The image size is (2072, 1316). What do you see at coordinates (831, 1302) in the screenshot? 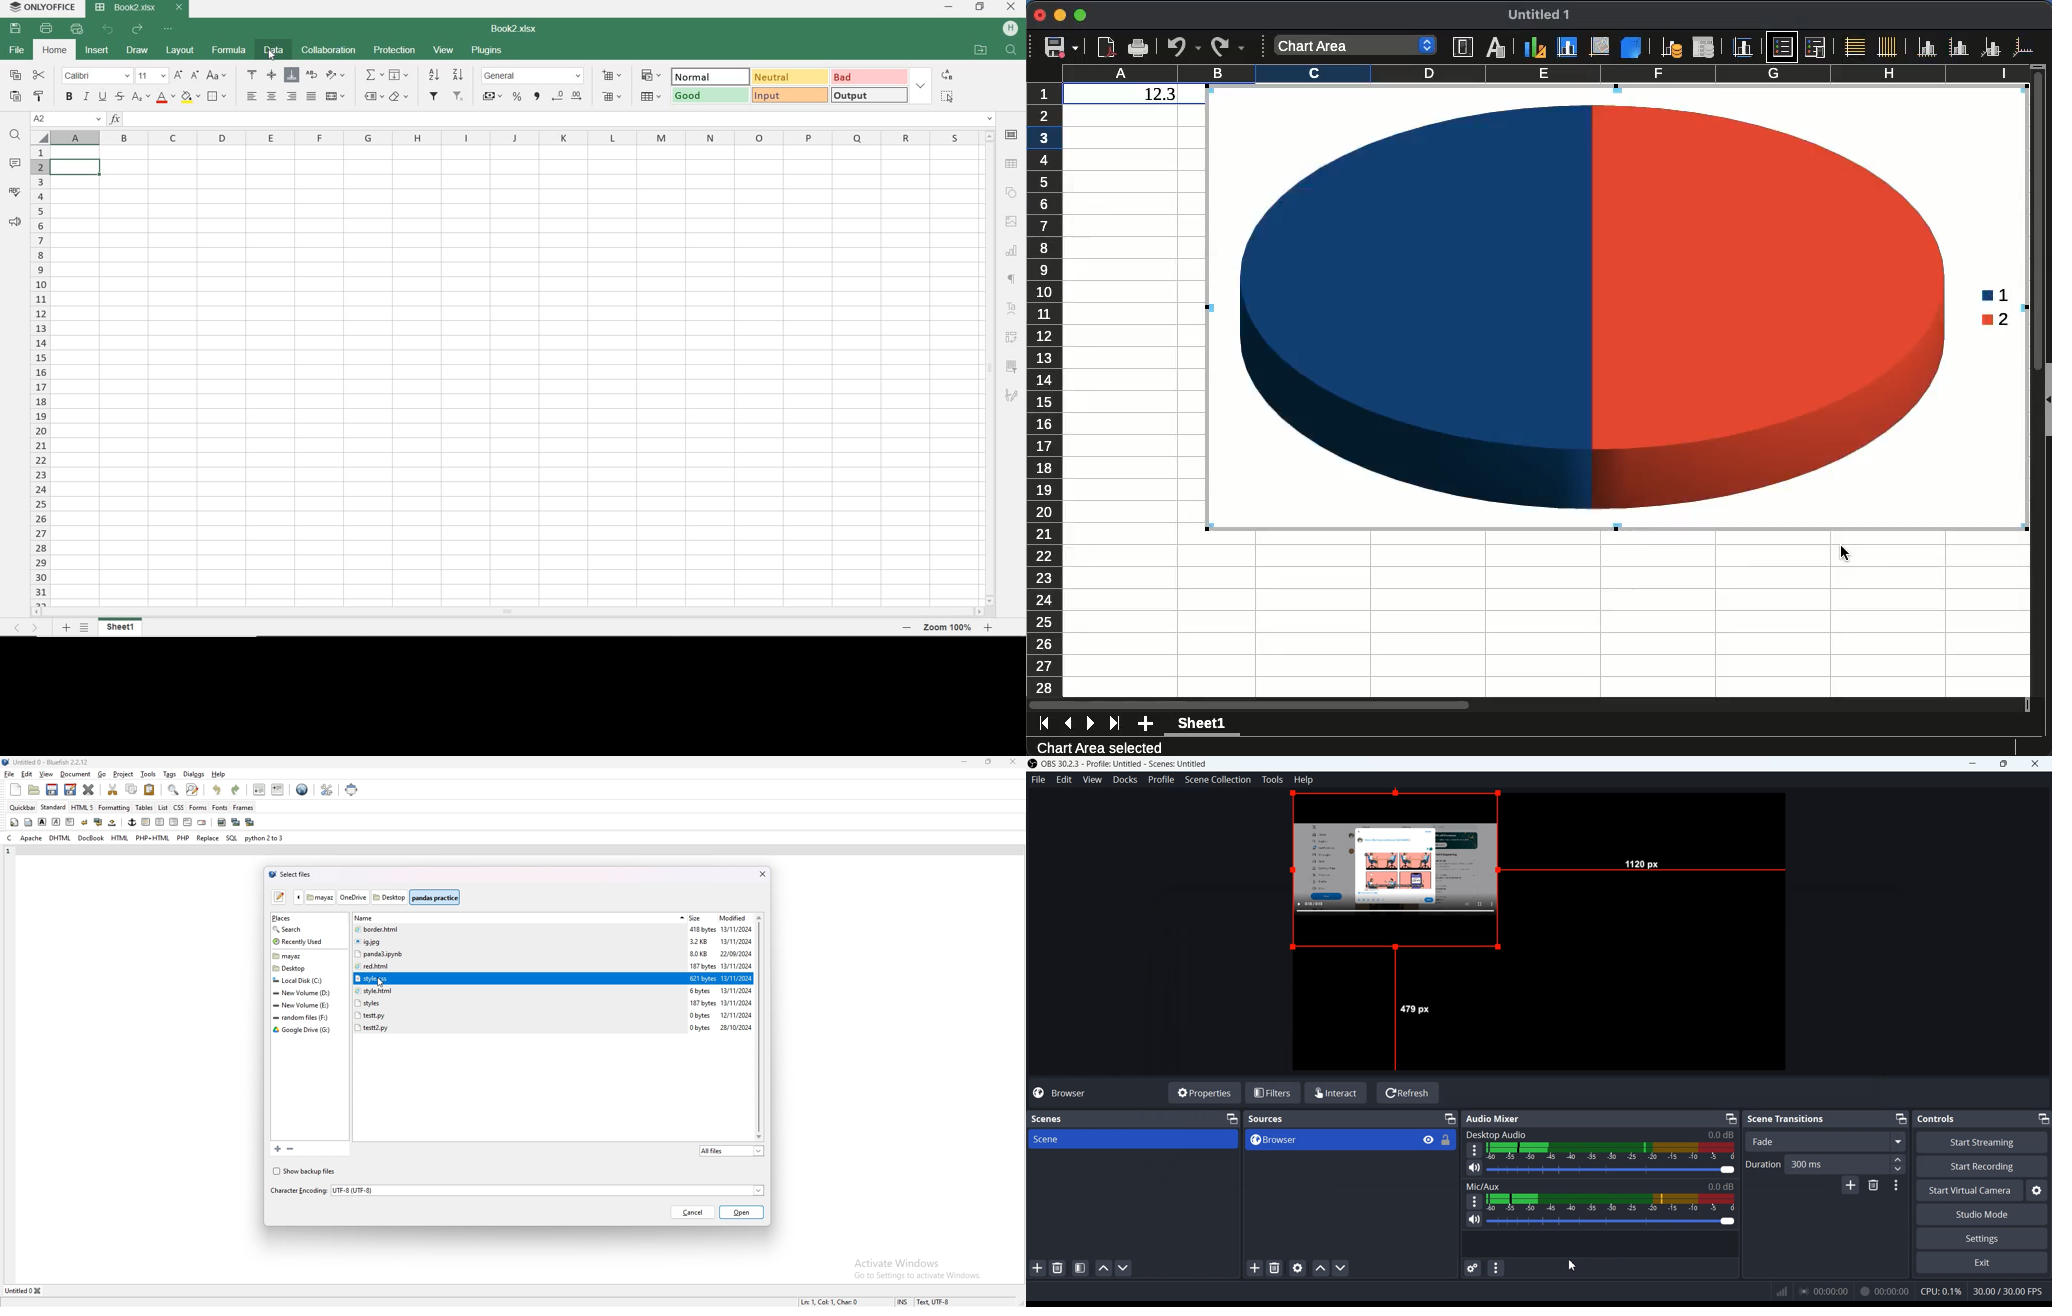
I see `Ln: 1, Col: 1, Char: 0` at bounding box center [831, 1302].